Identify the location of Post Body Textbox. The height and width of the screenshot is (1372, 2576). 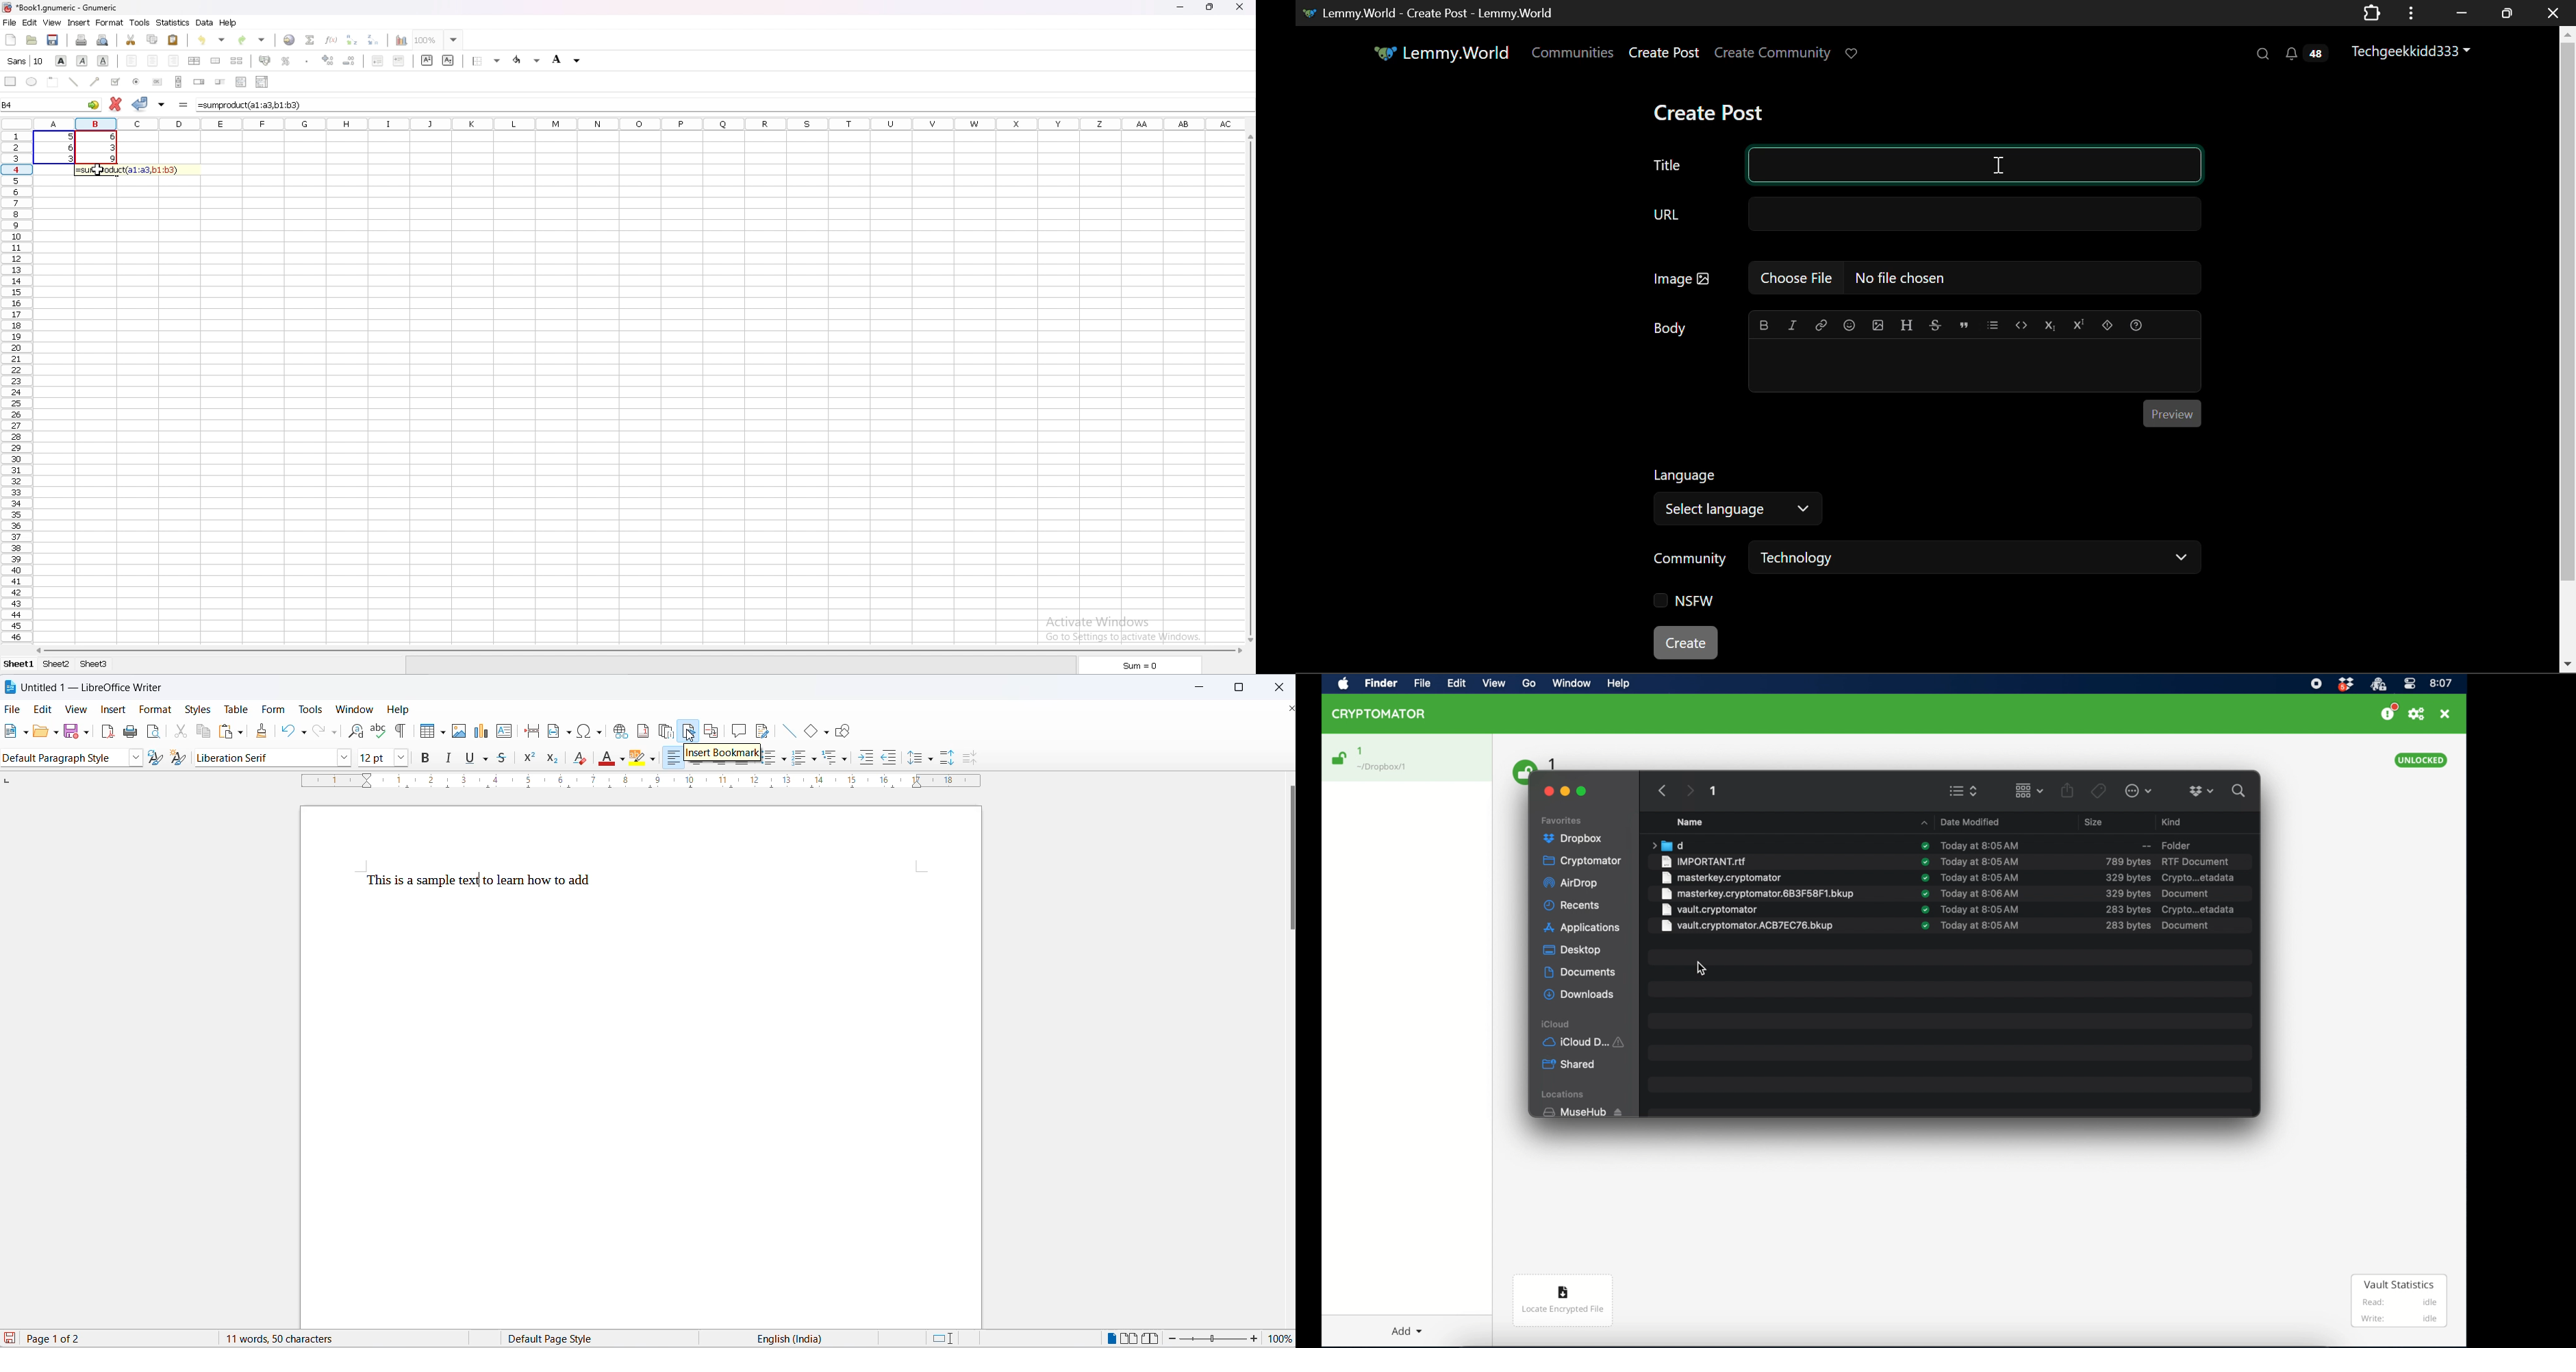
(1969, 364).